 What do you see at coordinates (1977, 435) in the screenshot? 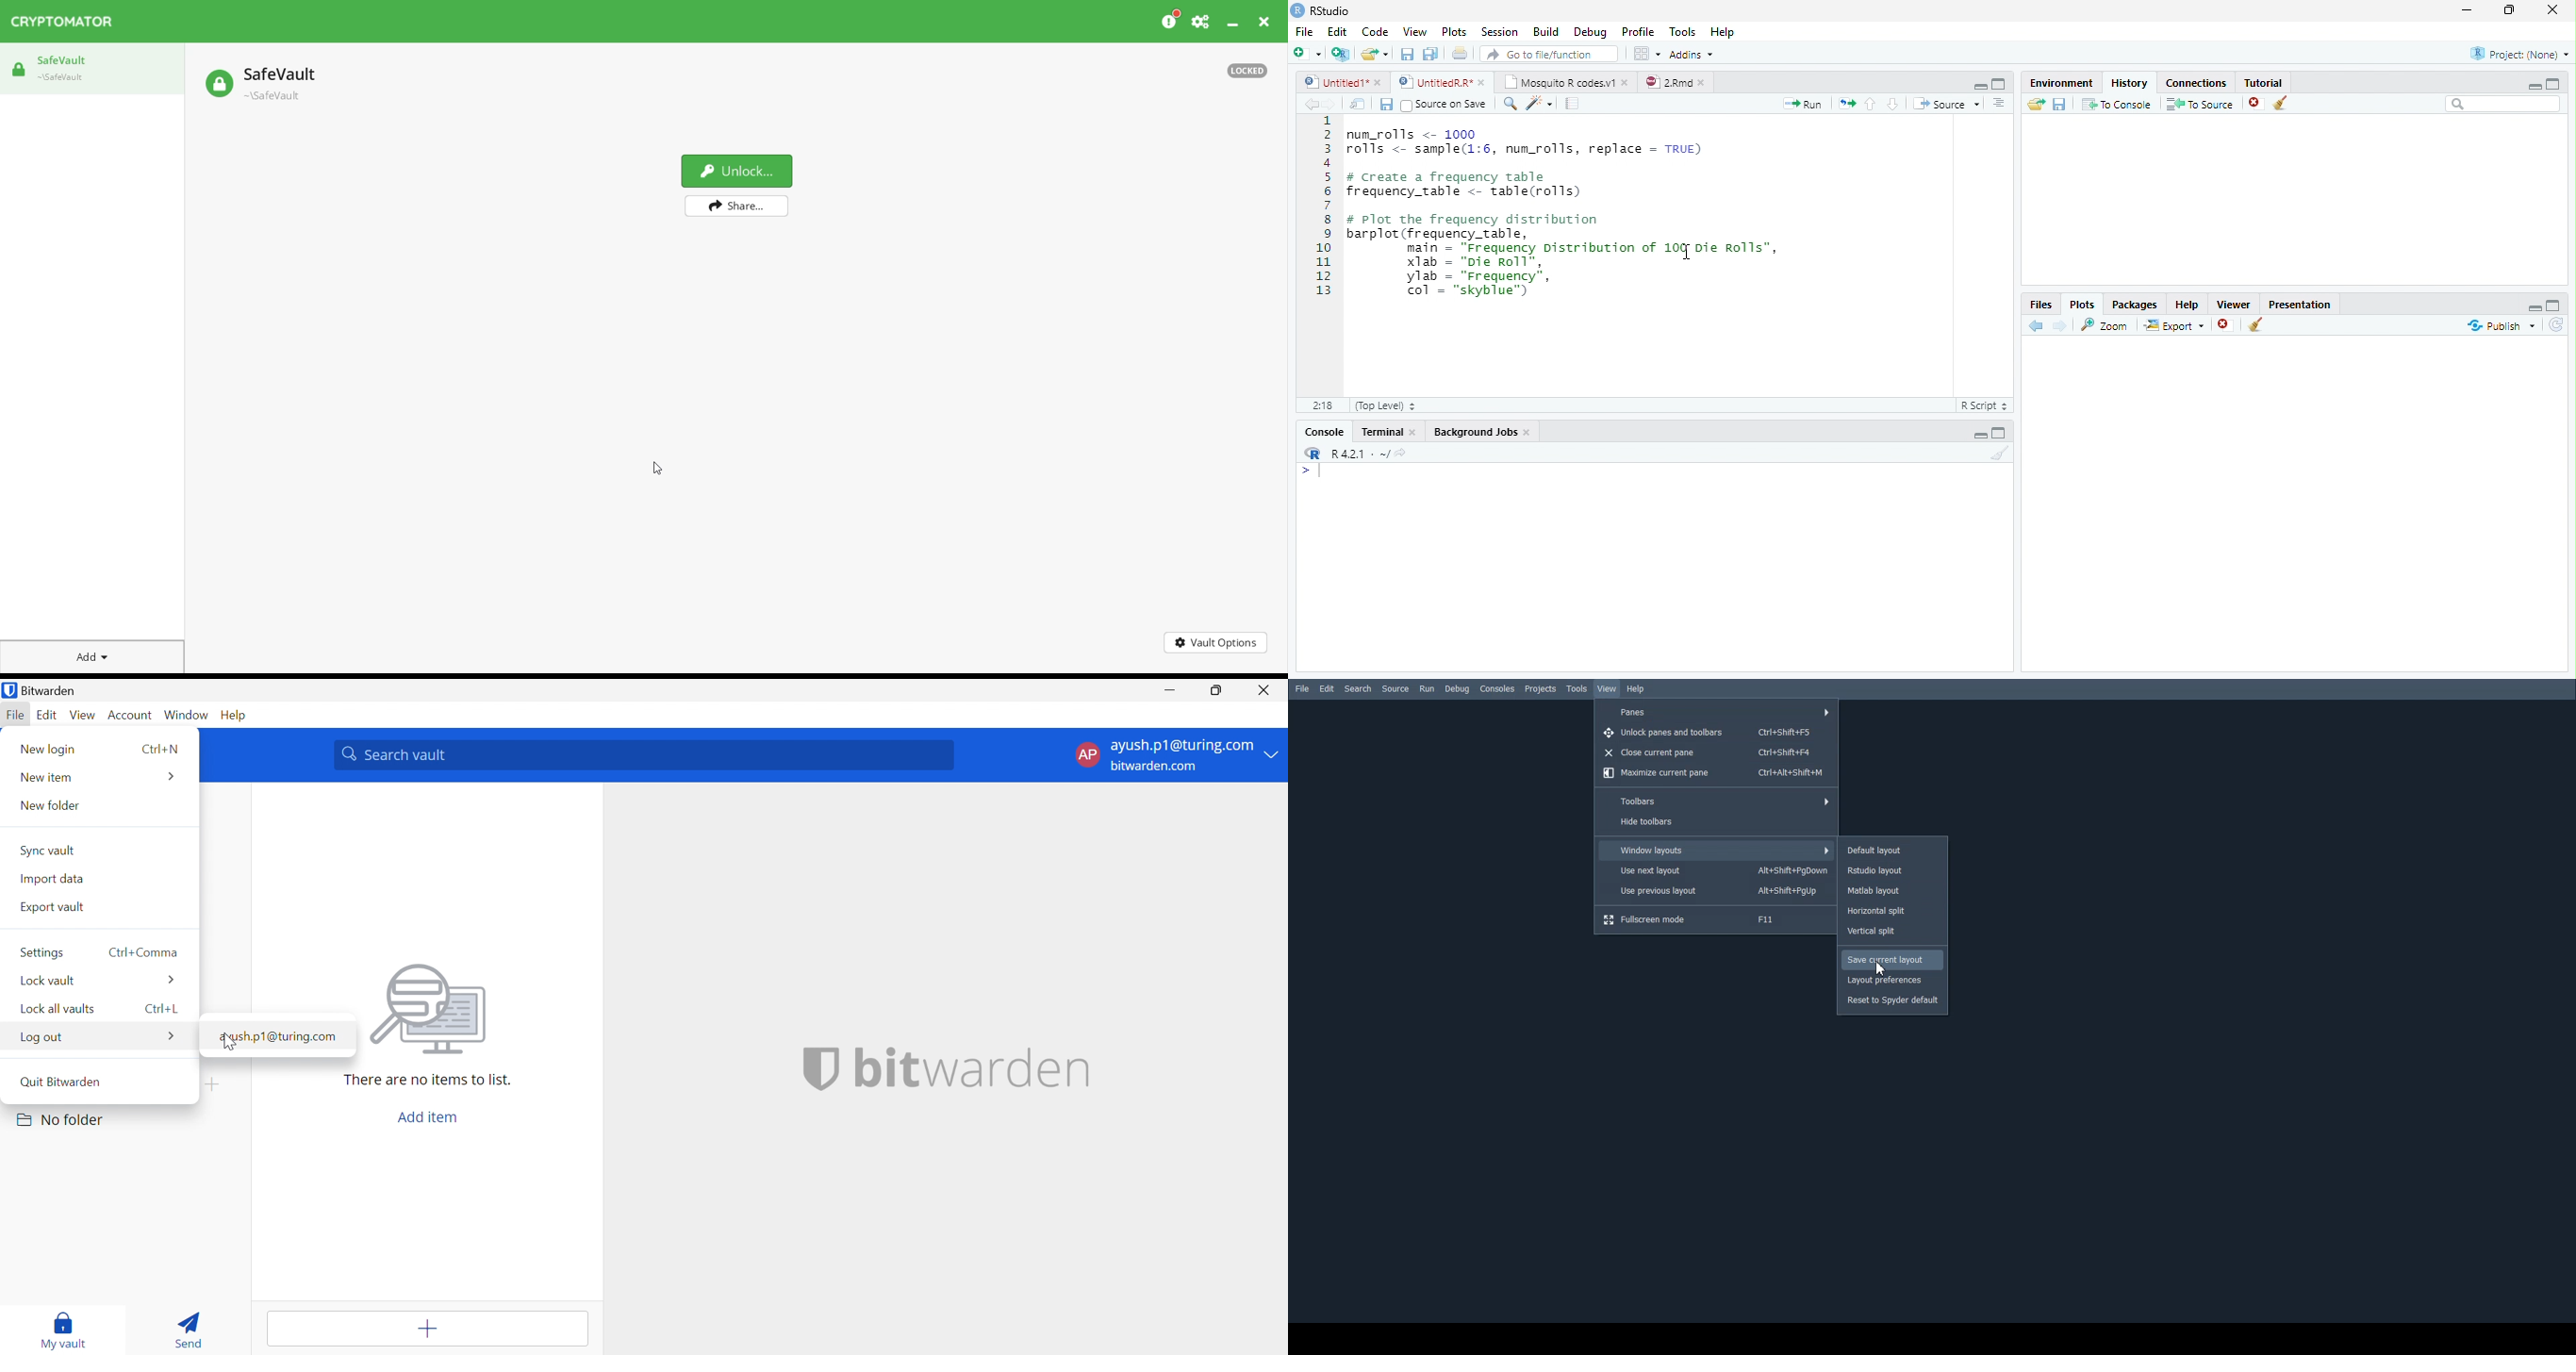
I see `Hide` at bounding box center [1977, 435].